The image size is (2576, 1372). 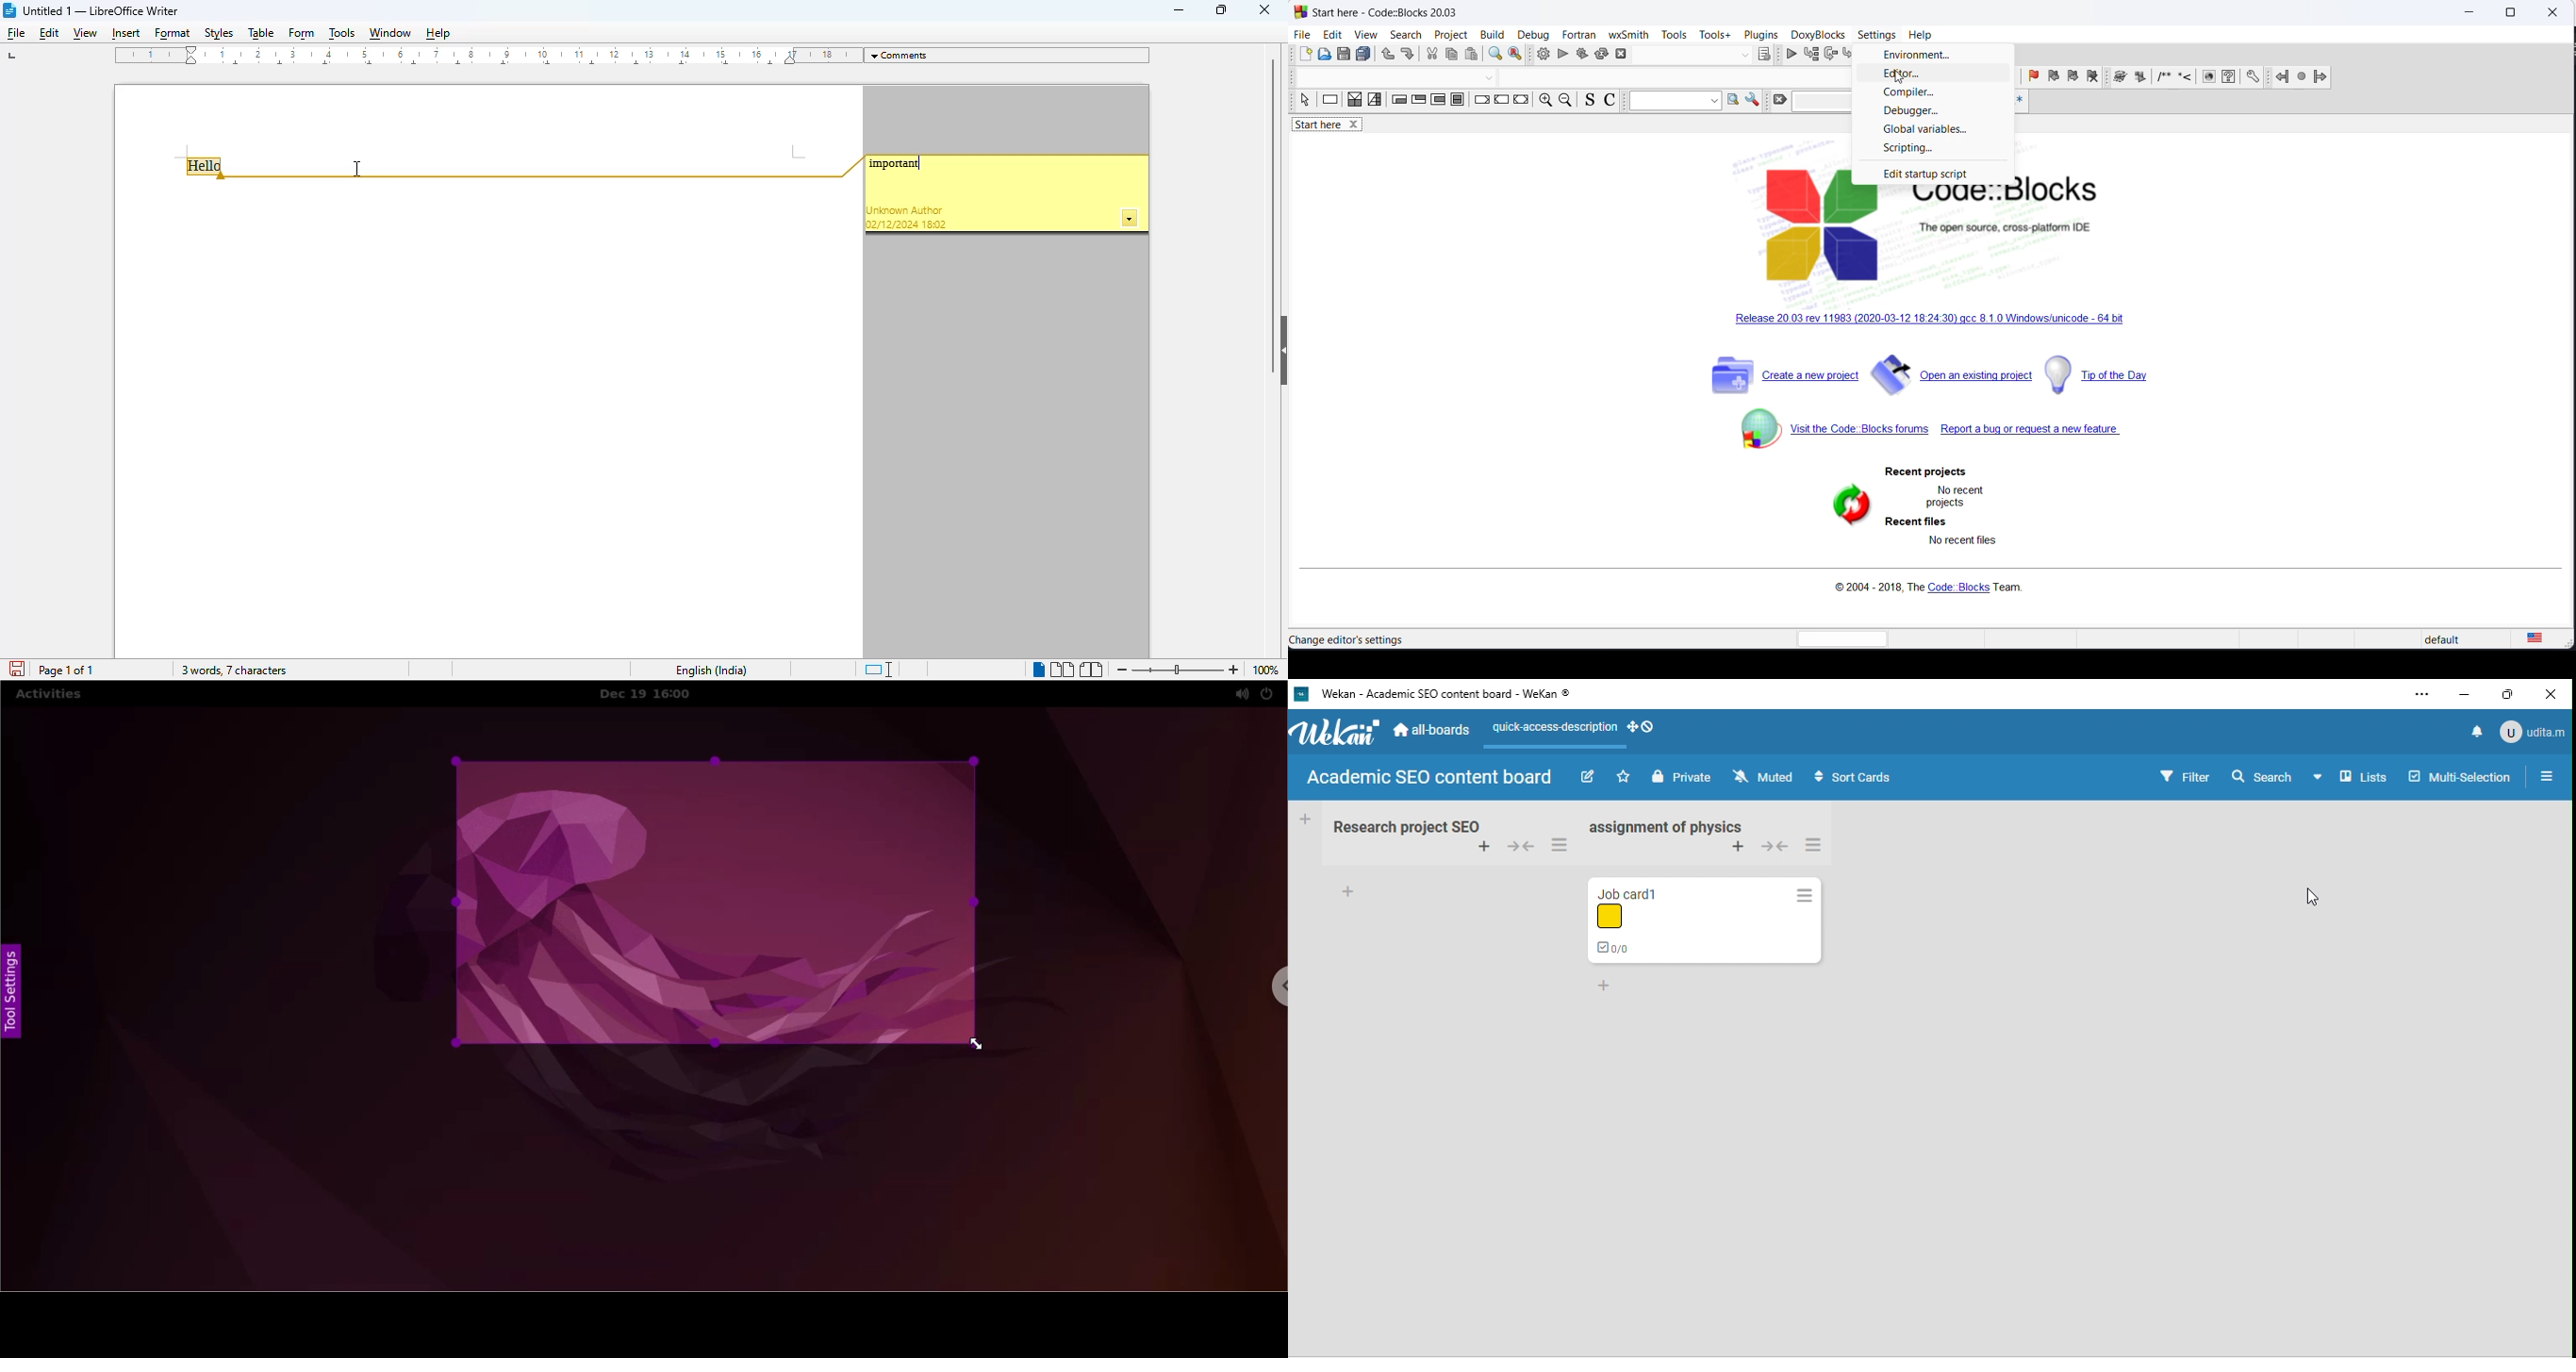 I want to click on jump forward, so click(x=2321, y=79).